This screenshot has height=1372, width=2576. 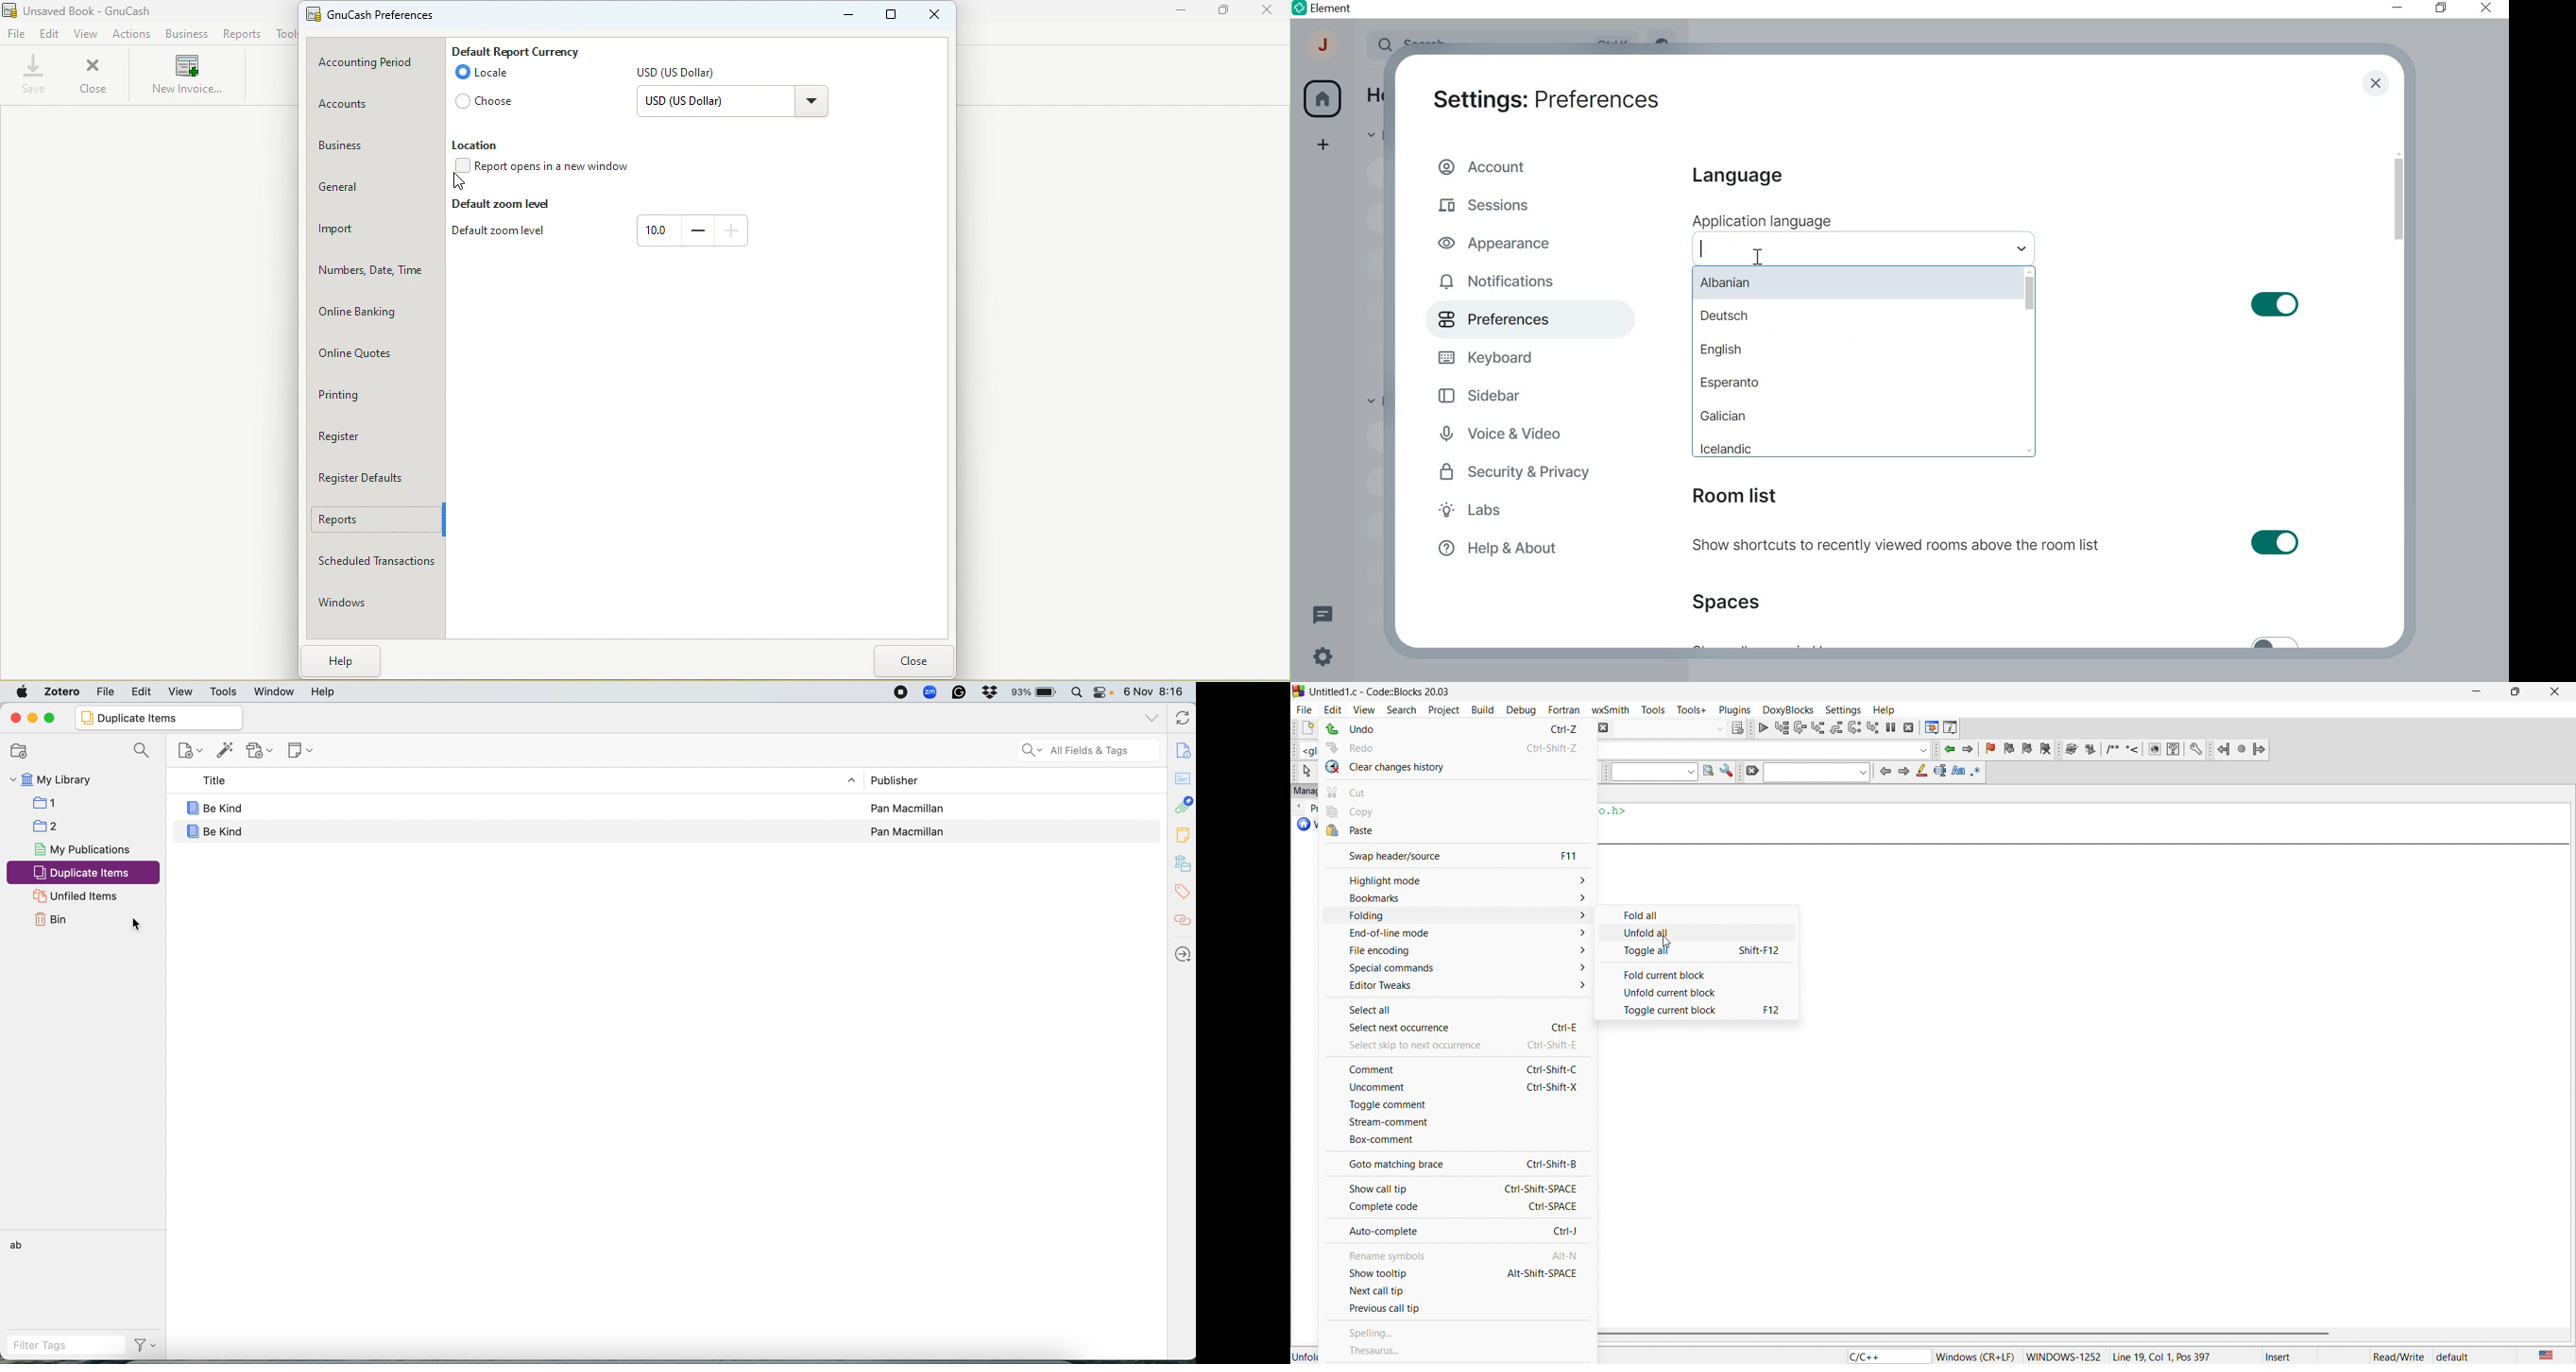 I want to click on related, so click(x=1183, y=921).